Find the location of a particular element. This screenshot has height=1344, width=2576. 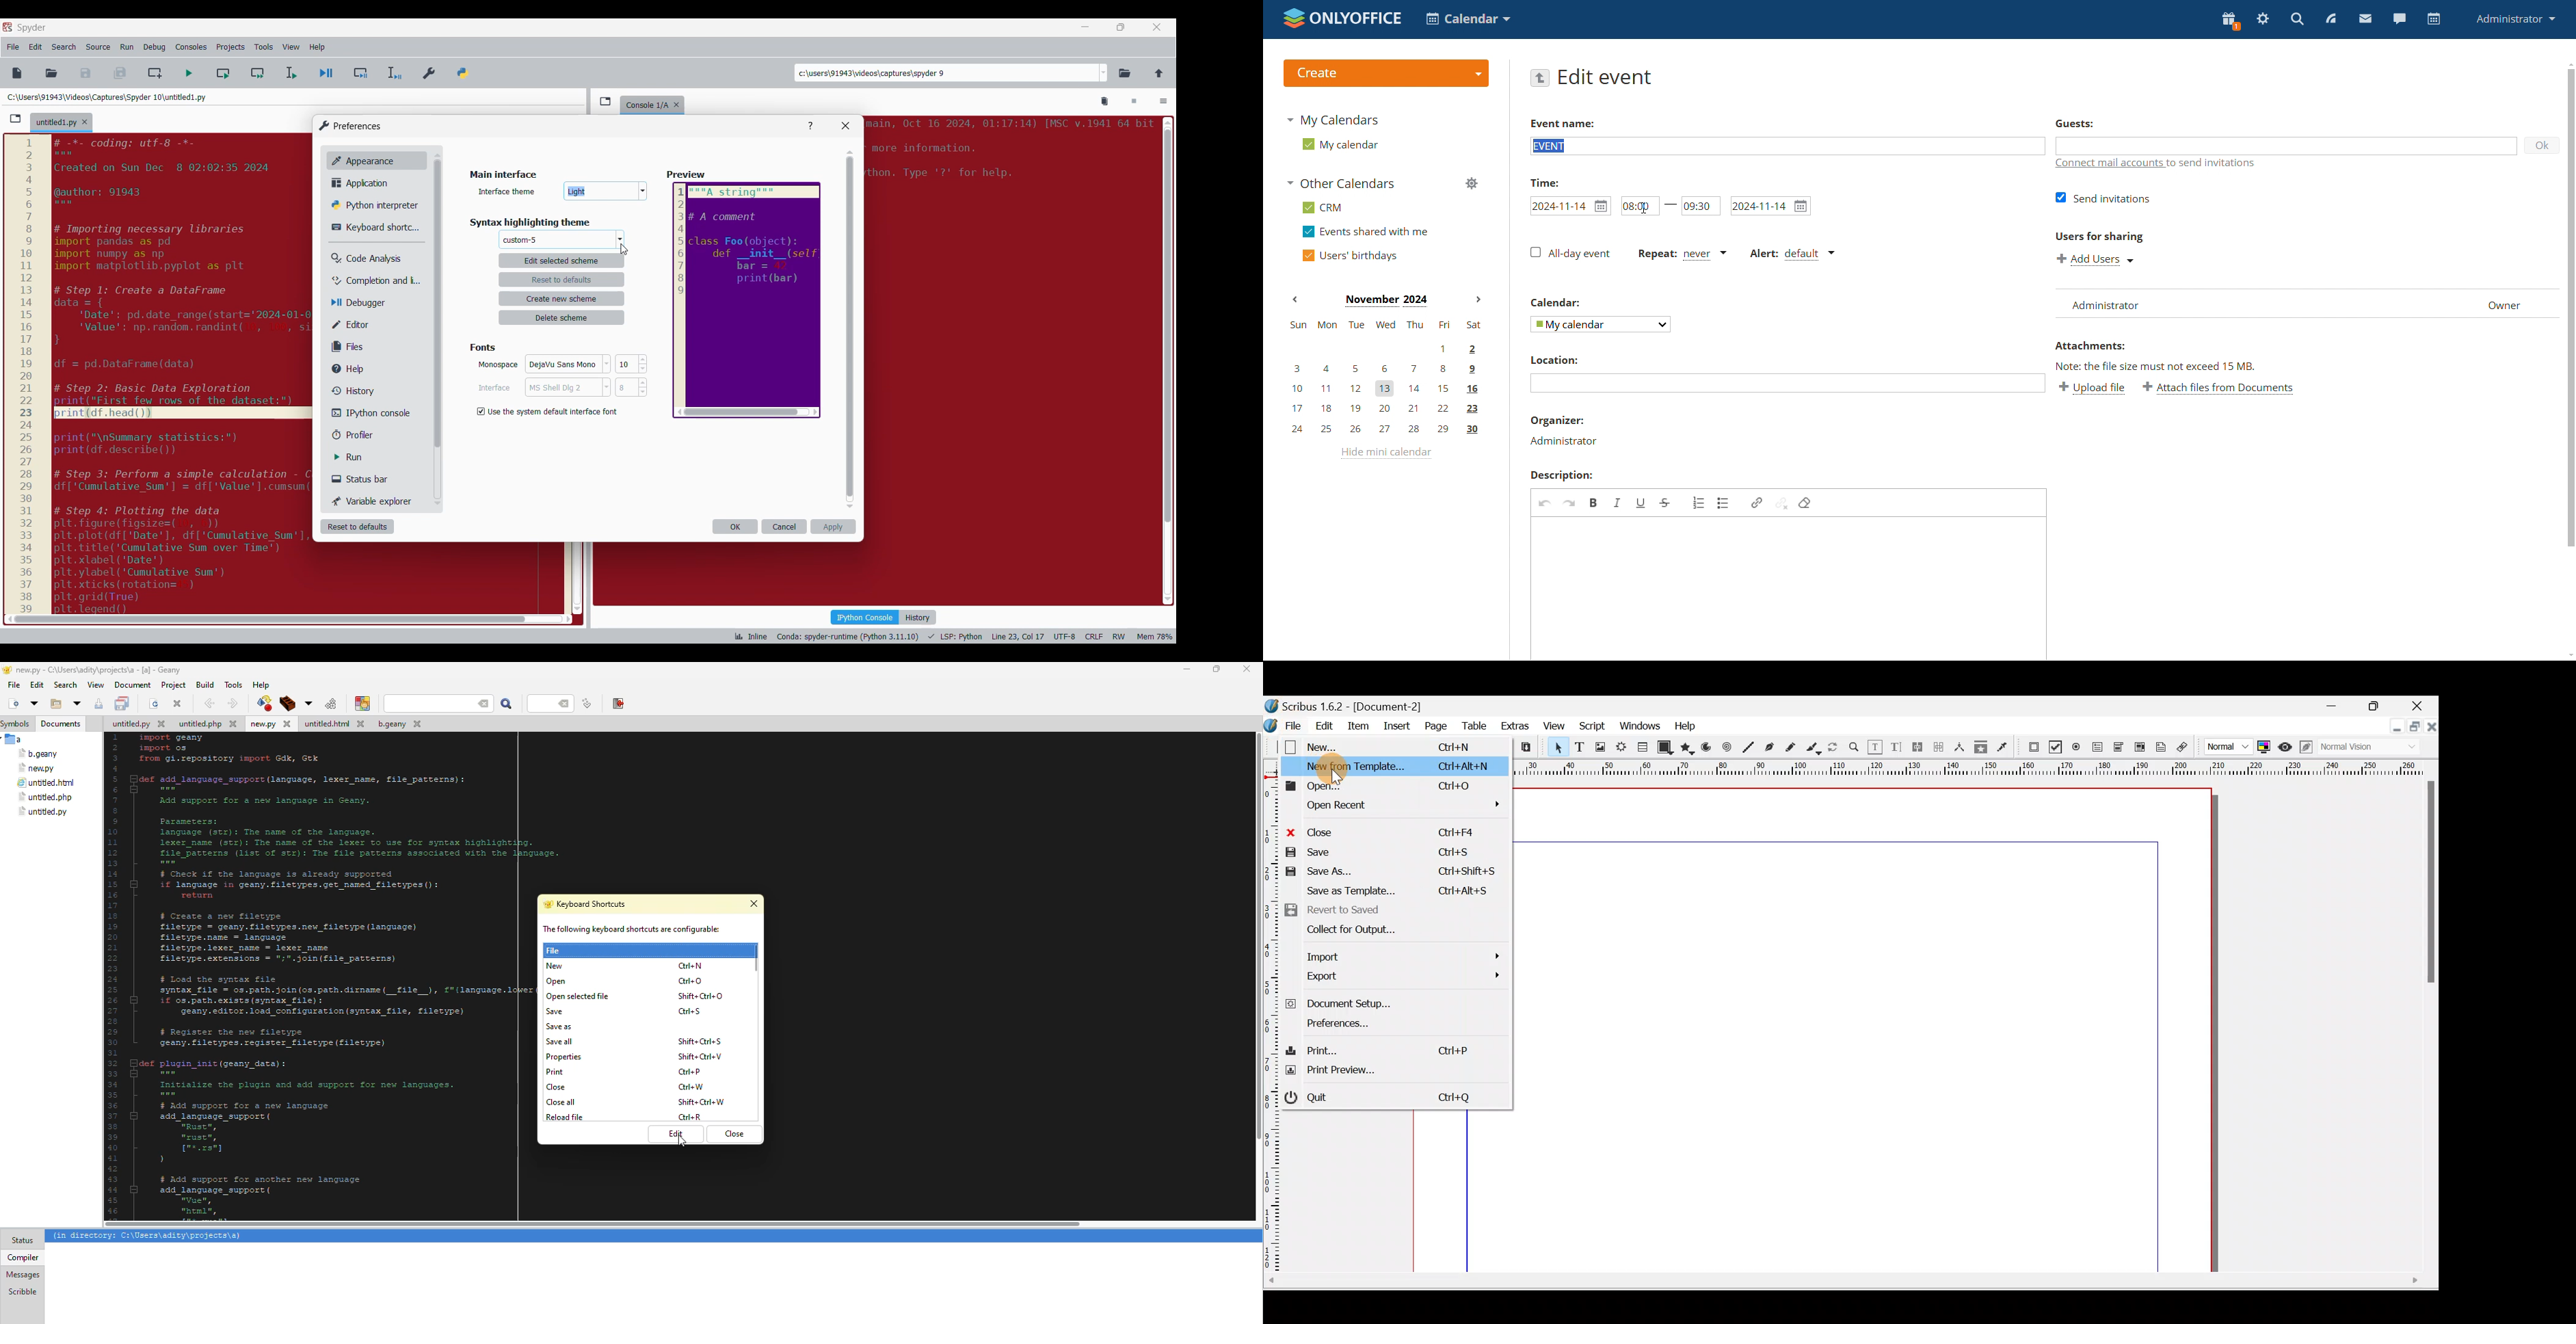

link is located at coordinates (1756, 503).